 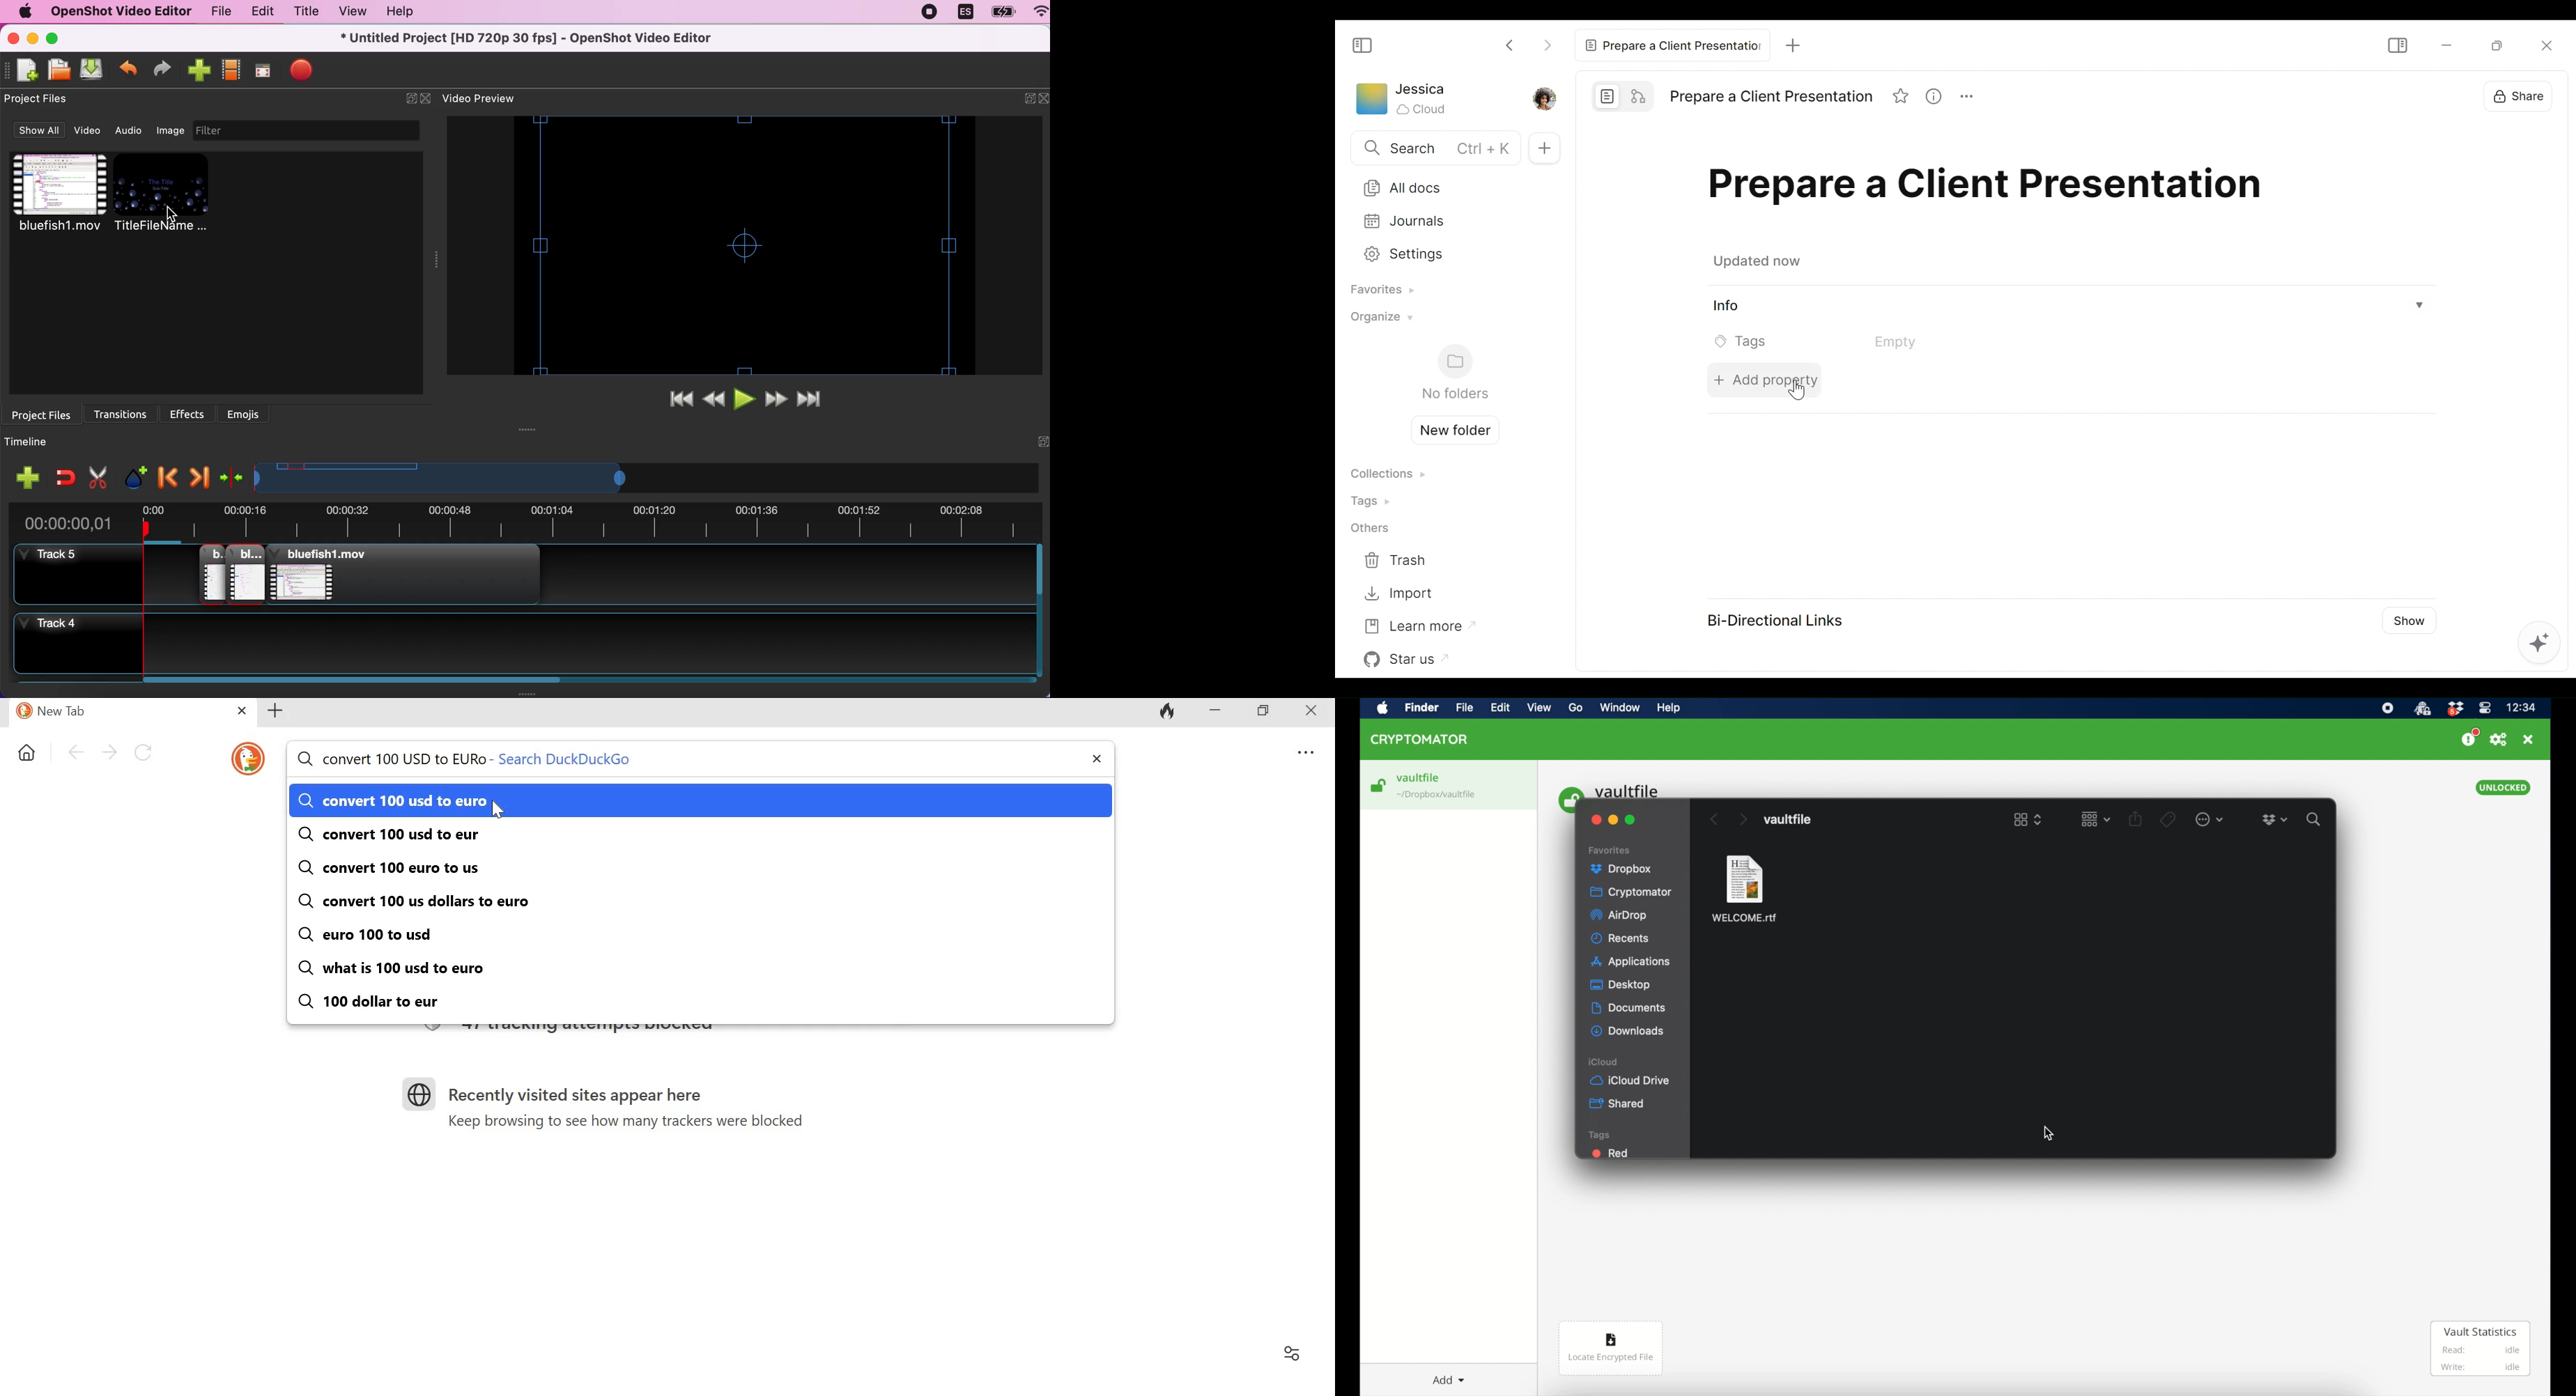 I want to click on Updated now, so click(x=1760, y=263).